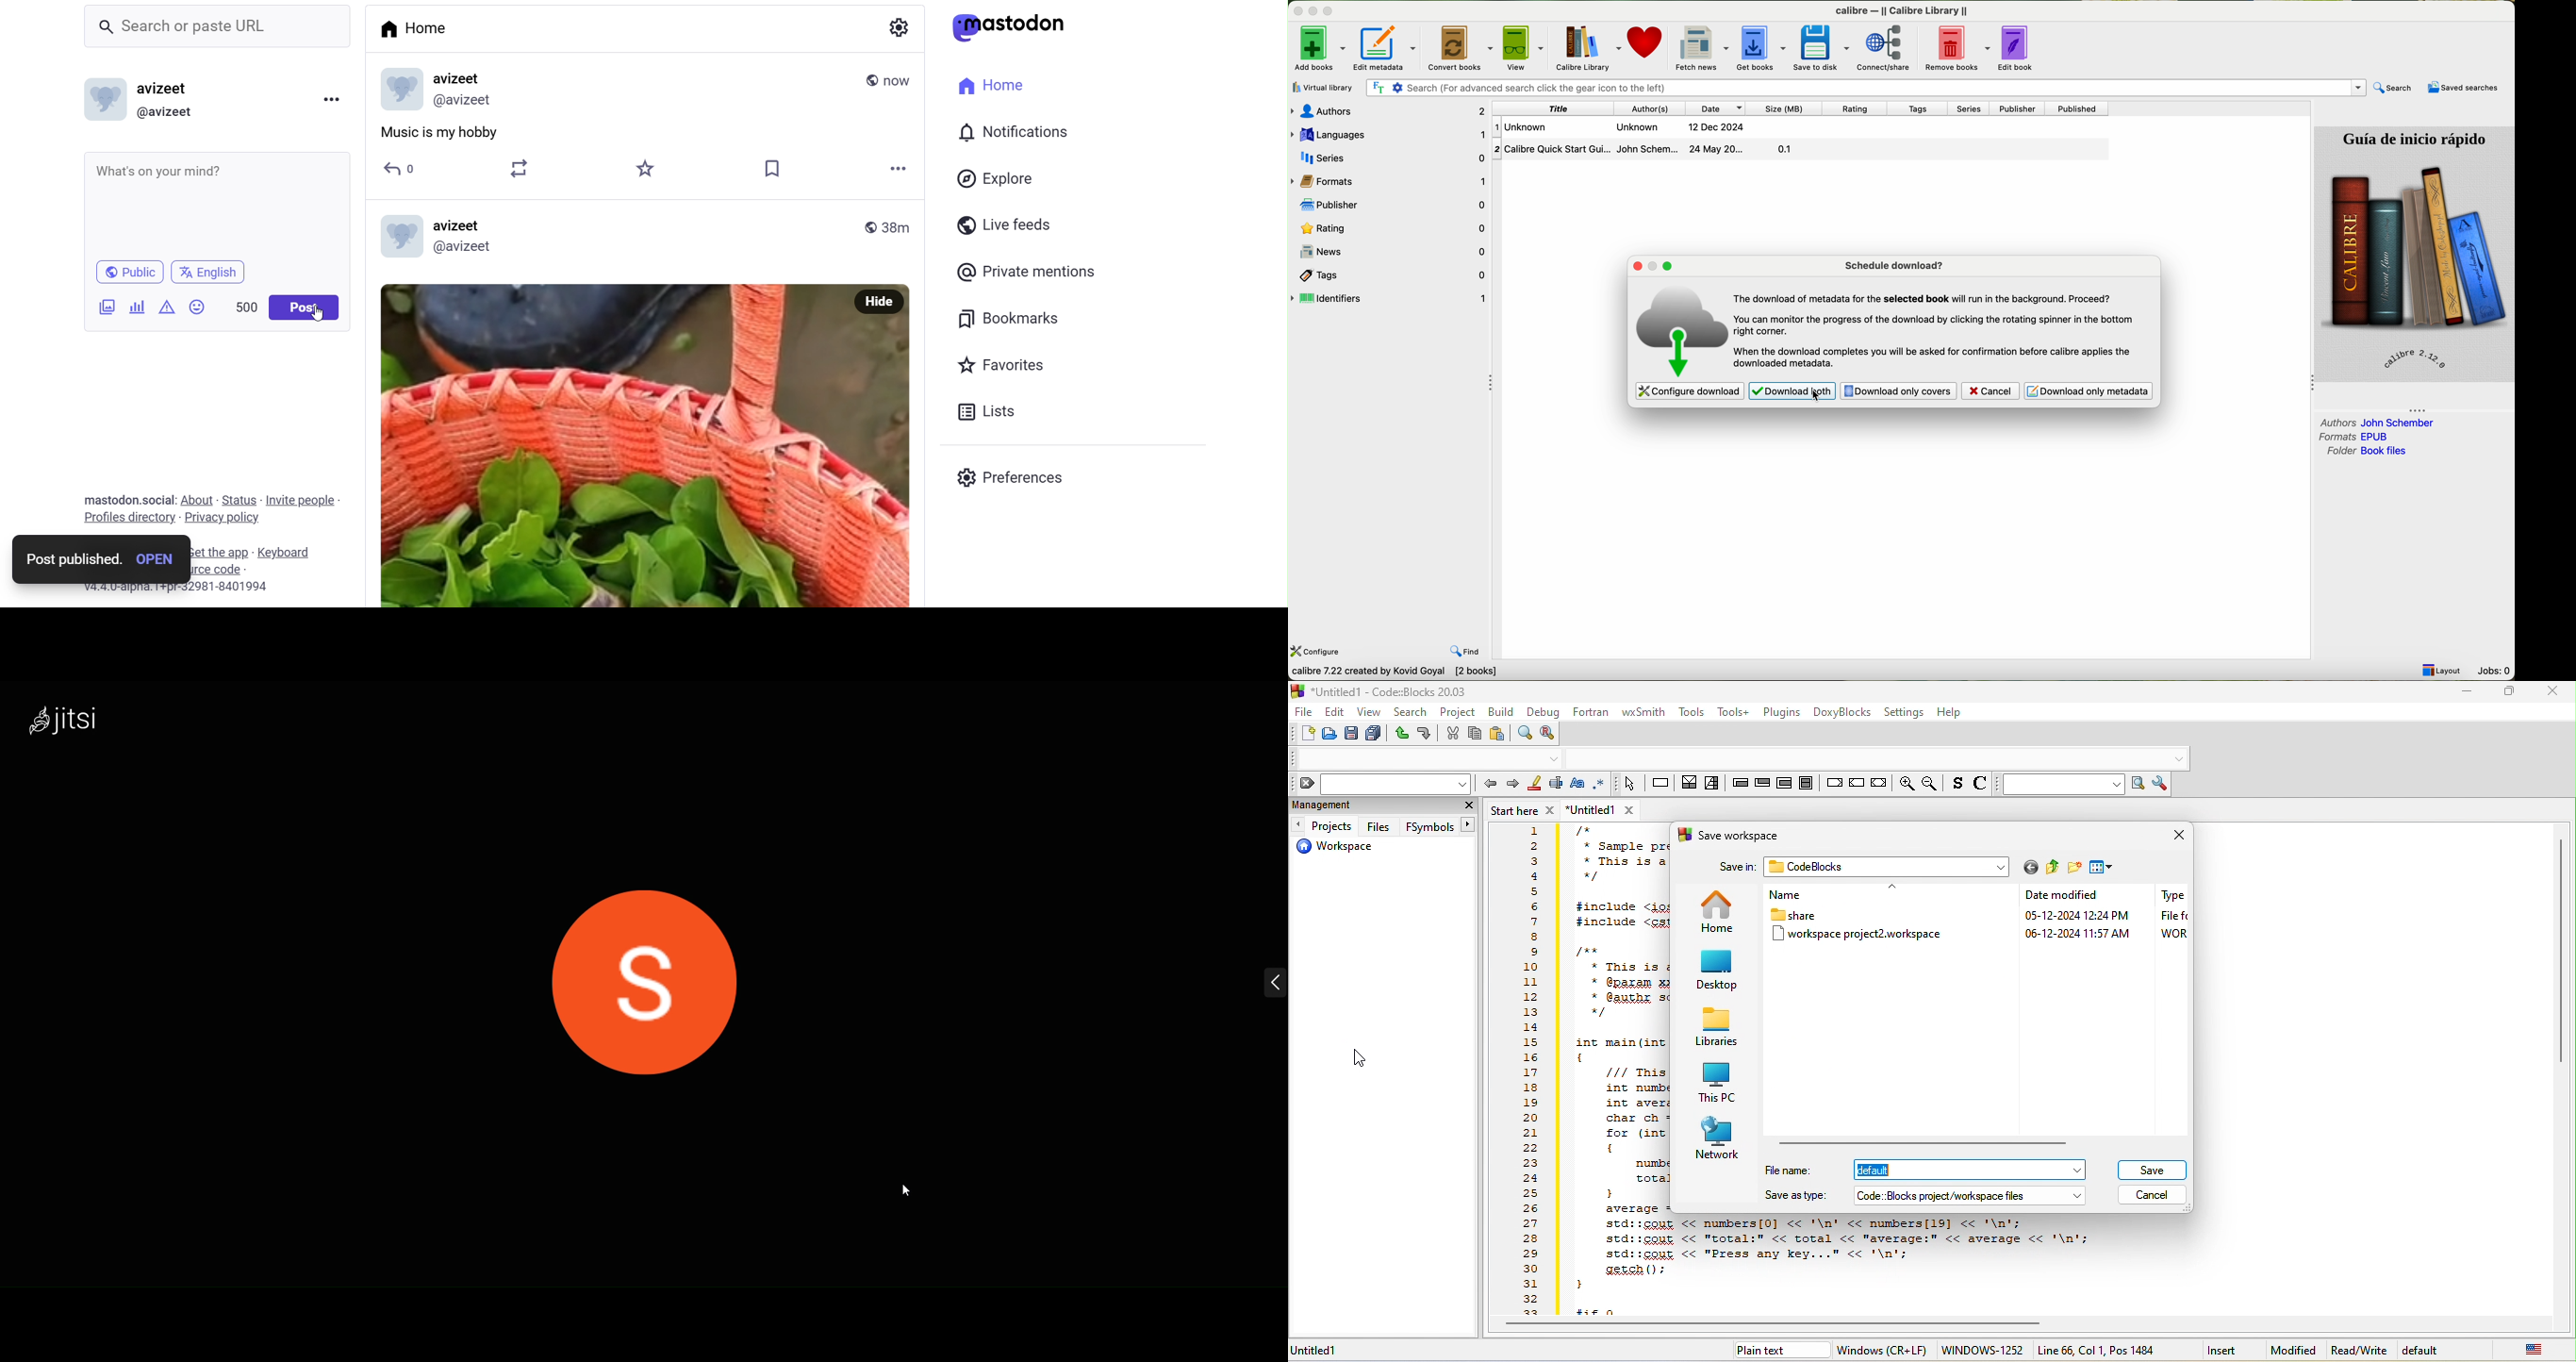  I want to click on workspace, so click(1344, 847).